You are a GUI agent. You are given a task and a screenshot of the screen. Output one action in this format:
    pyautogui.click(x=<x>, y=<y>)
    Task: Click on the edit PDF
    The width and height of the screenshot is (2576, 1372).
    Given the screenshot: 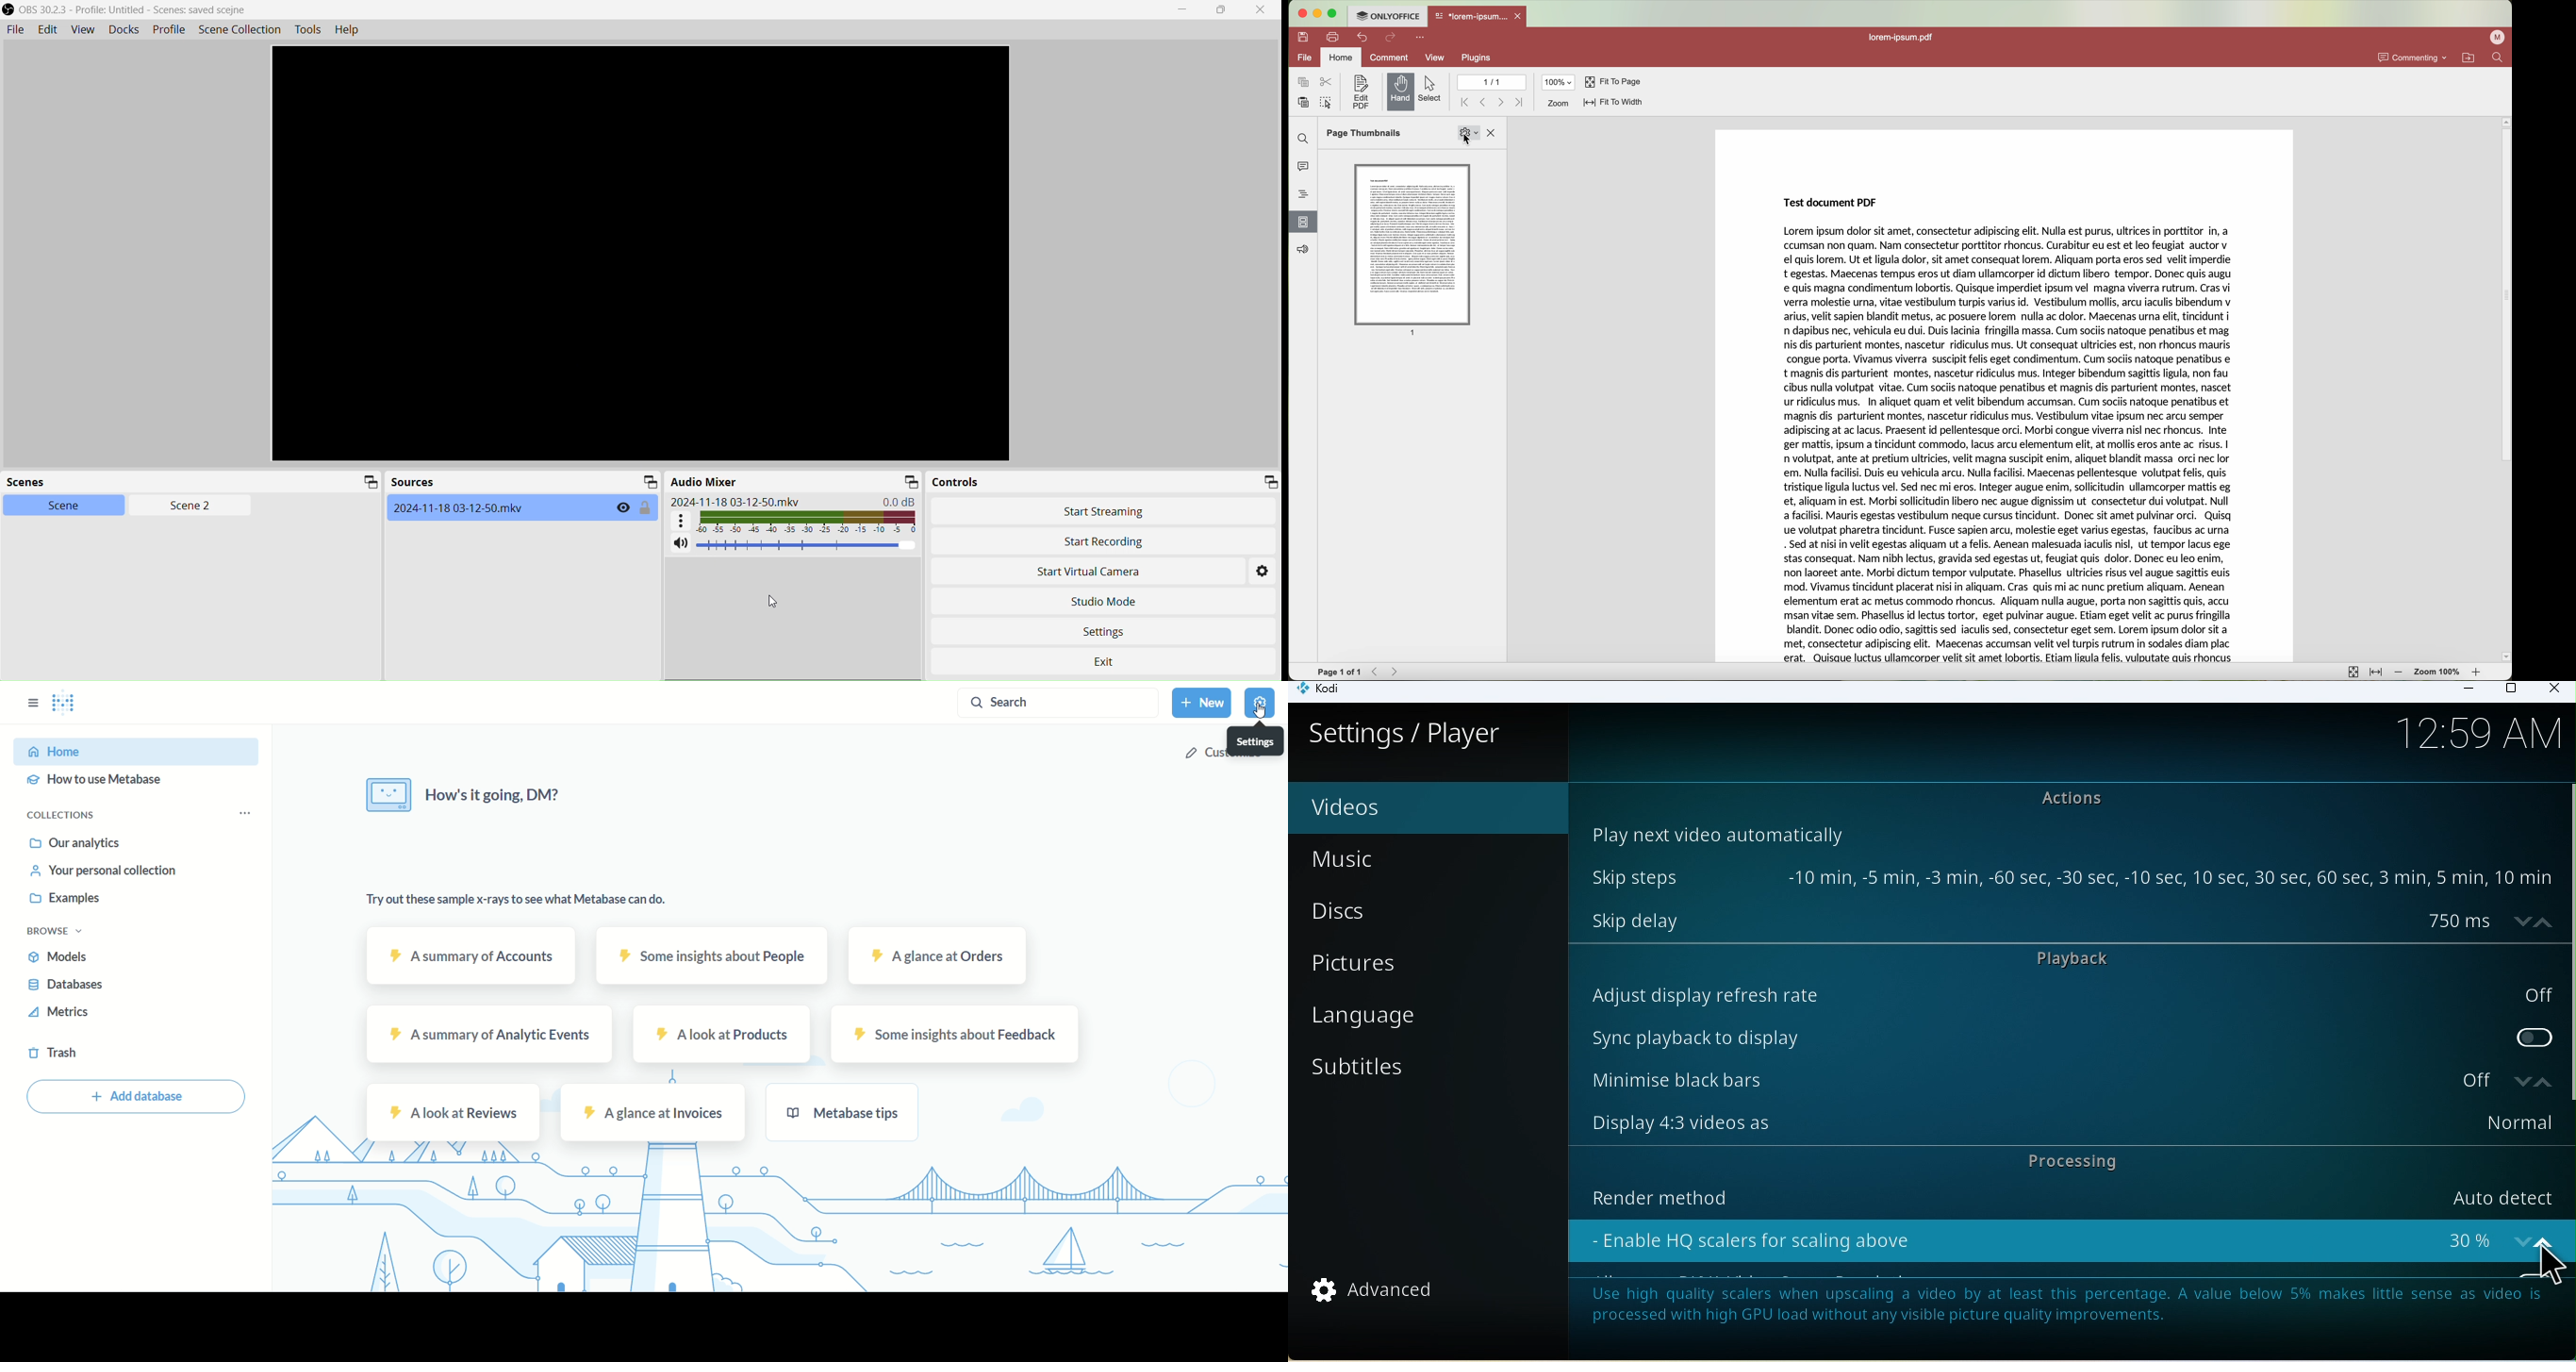 What is the action you would take?
    pyautogui.click(x=1359, y=92)
    